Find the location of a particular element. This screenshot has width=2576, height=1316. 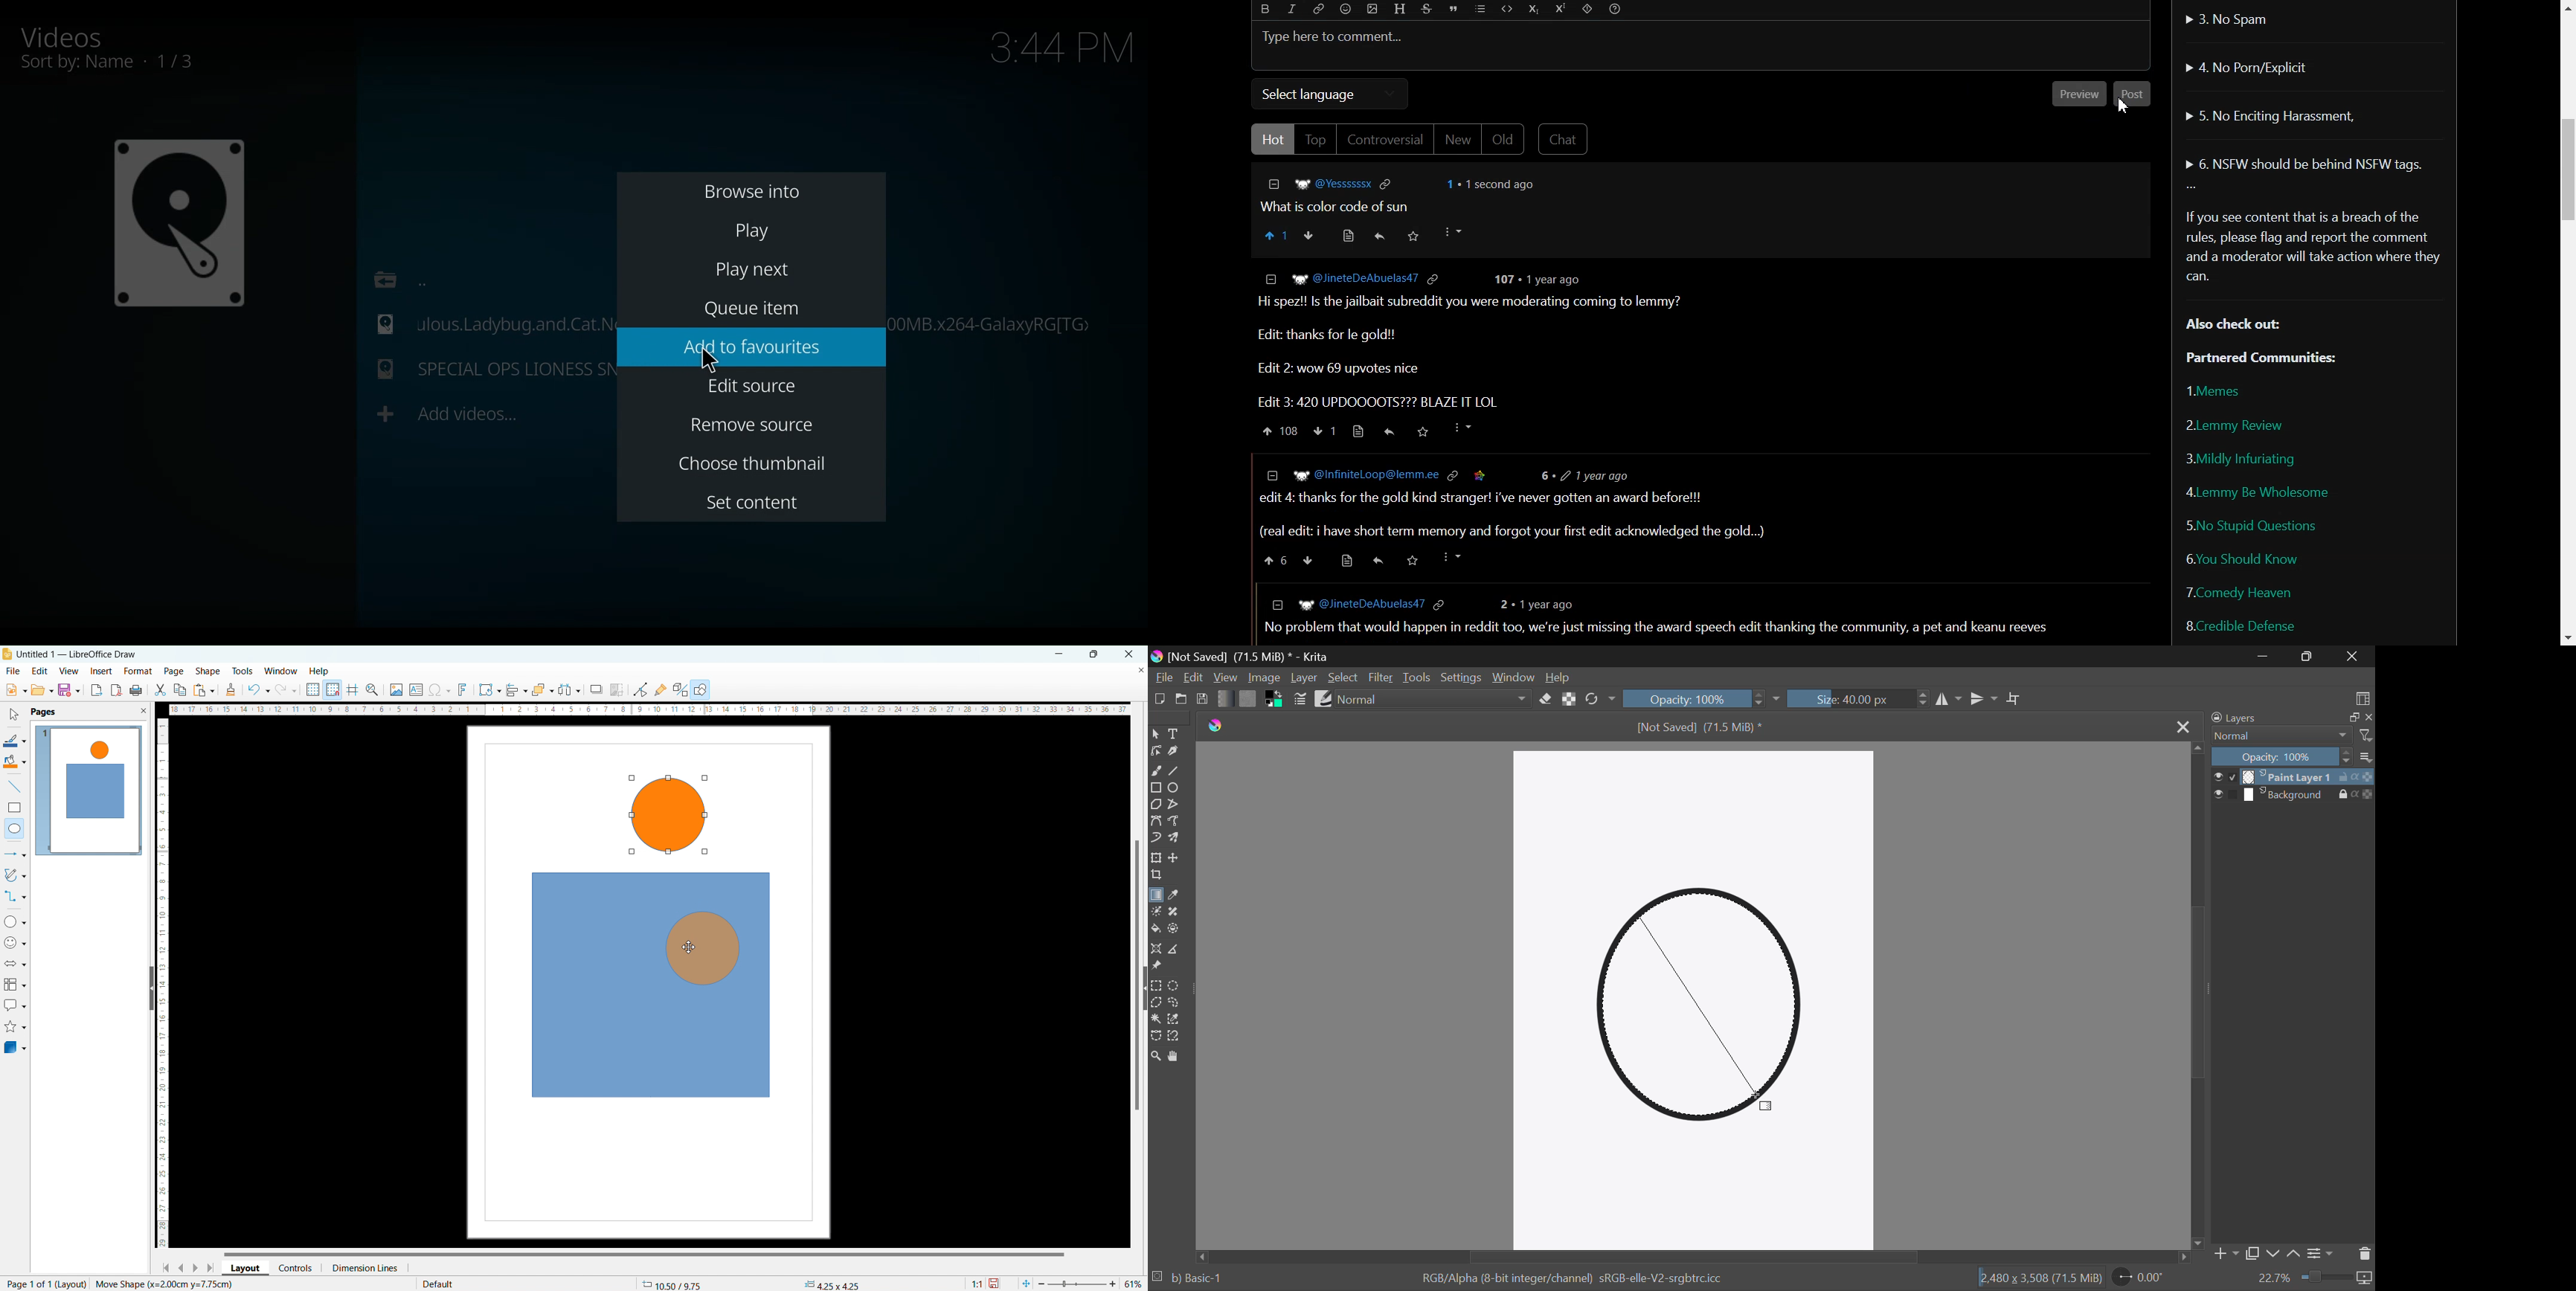

Filter is located at coordinates (1380, 677).